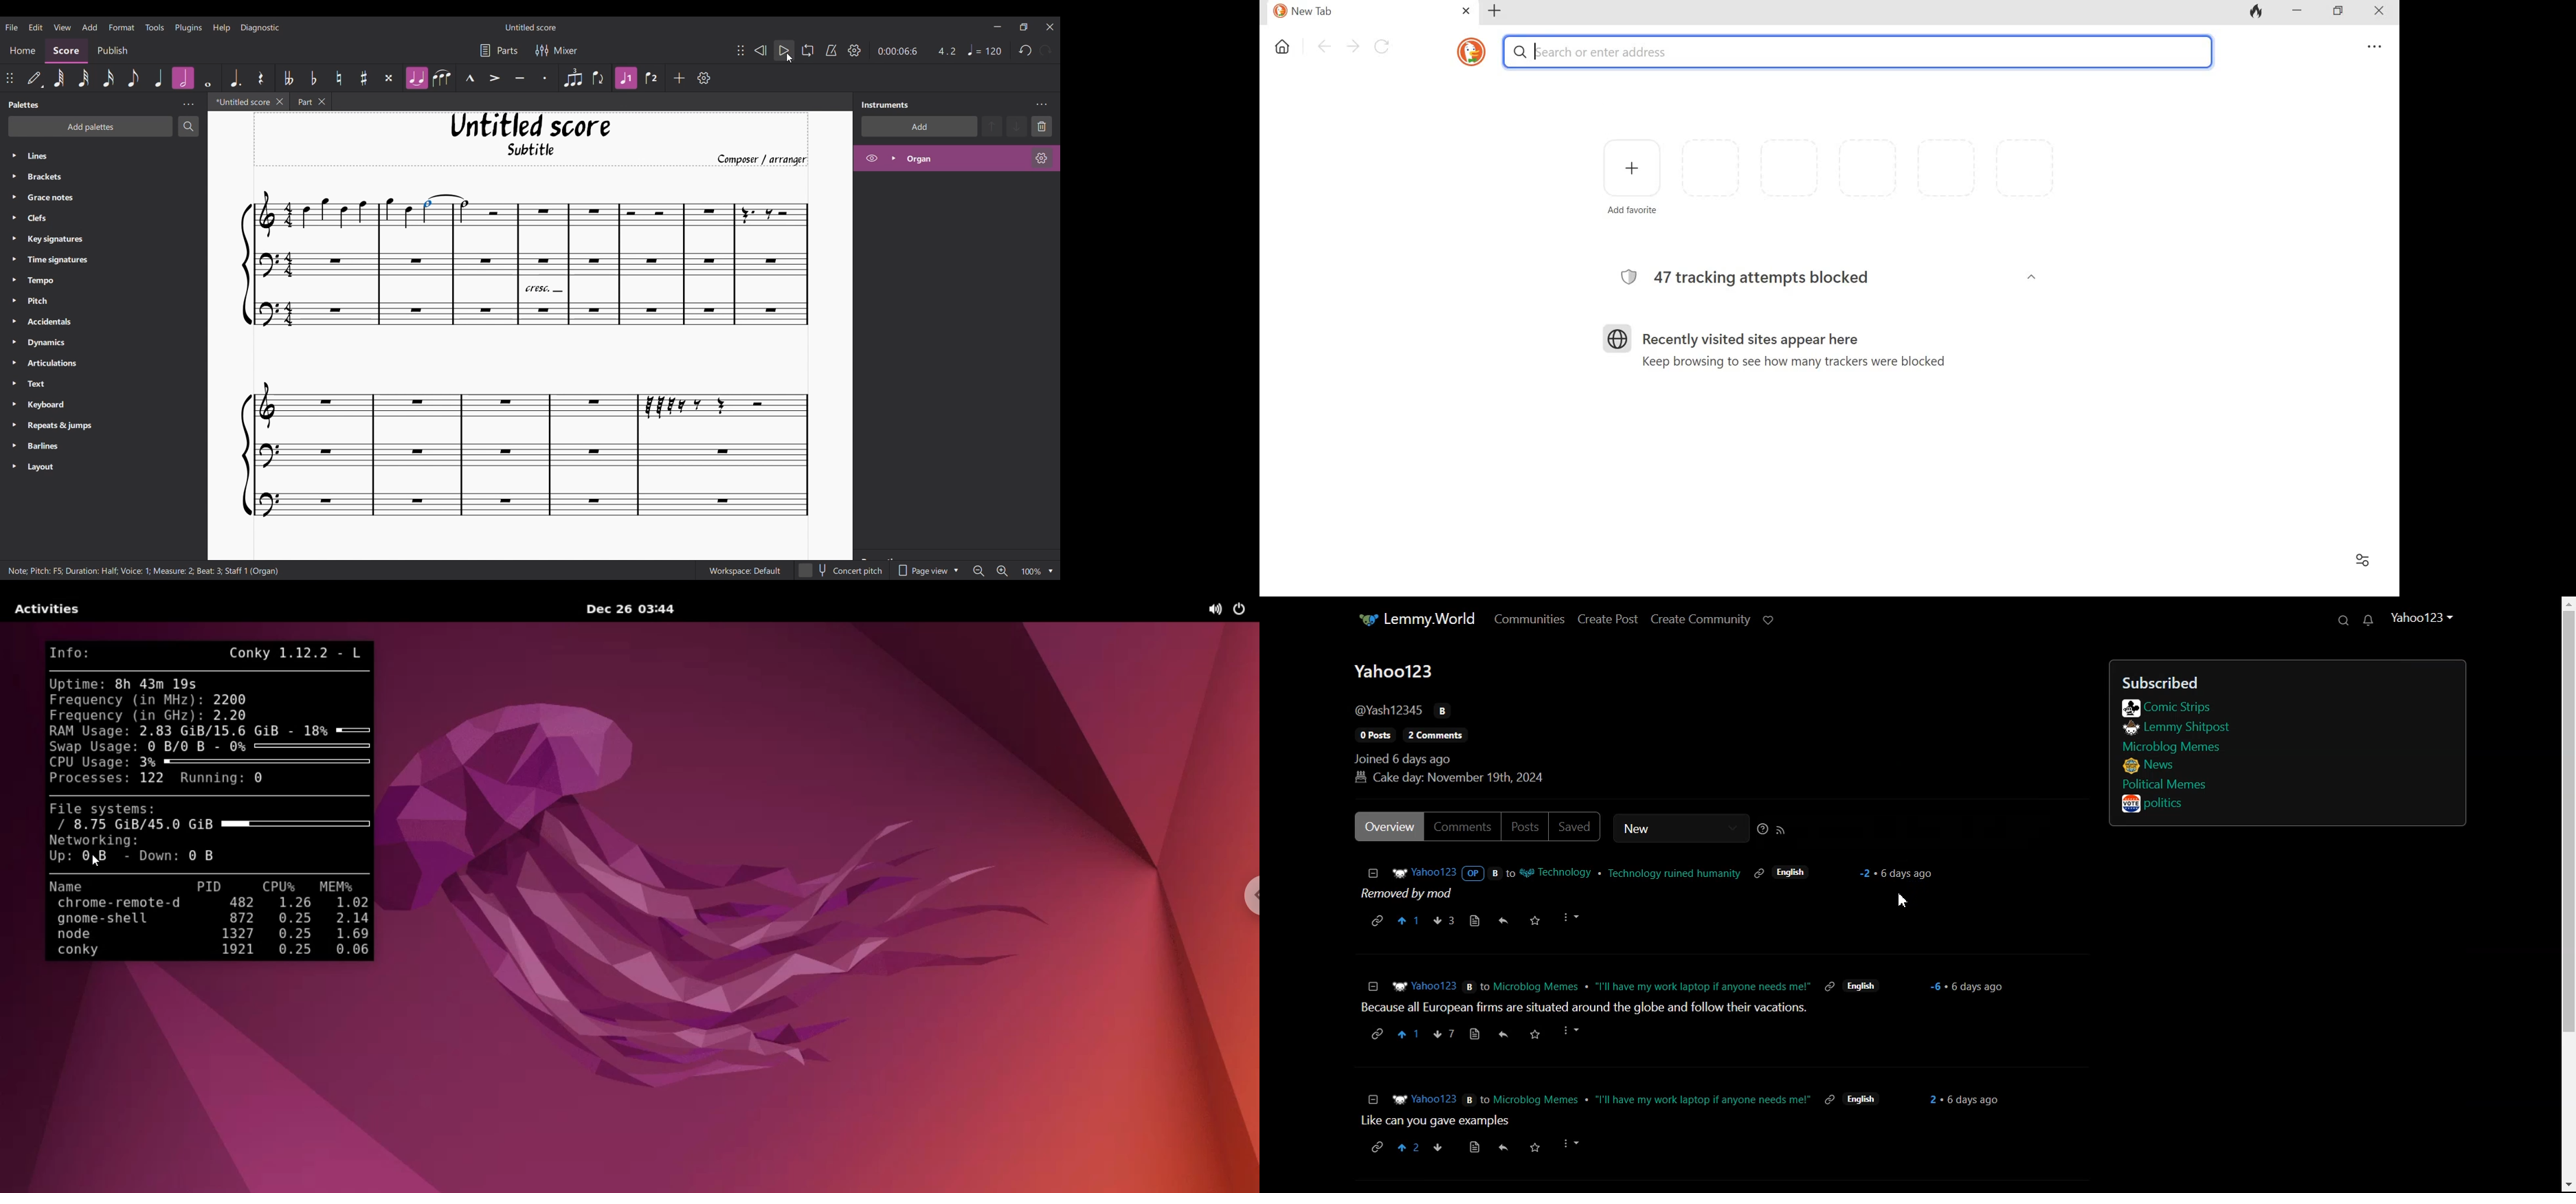 The width and height of the screenshot is (2576, 1204). I want to click on Organ settings, so click(1042, 158).